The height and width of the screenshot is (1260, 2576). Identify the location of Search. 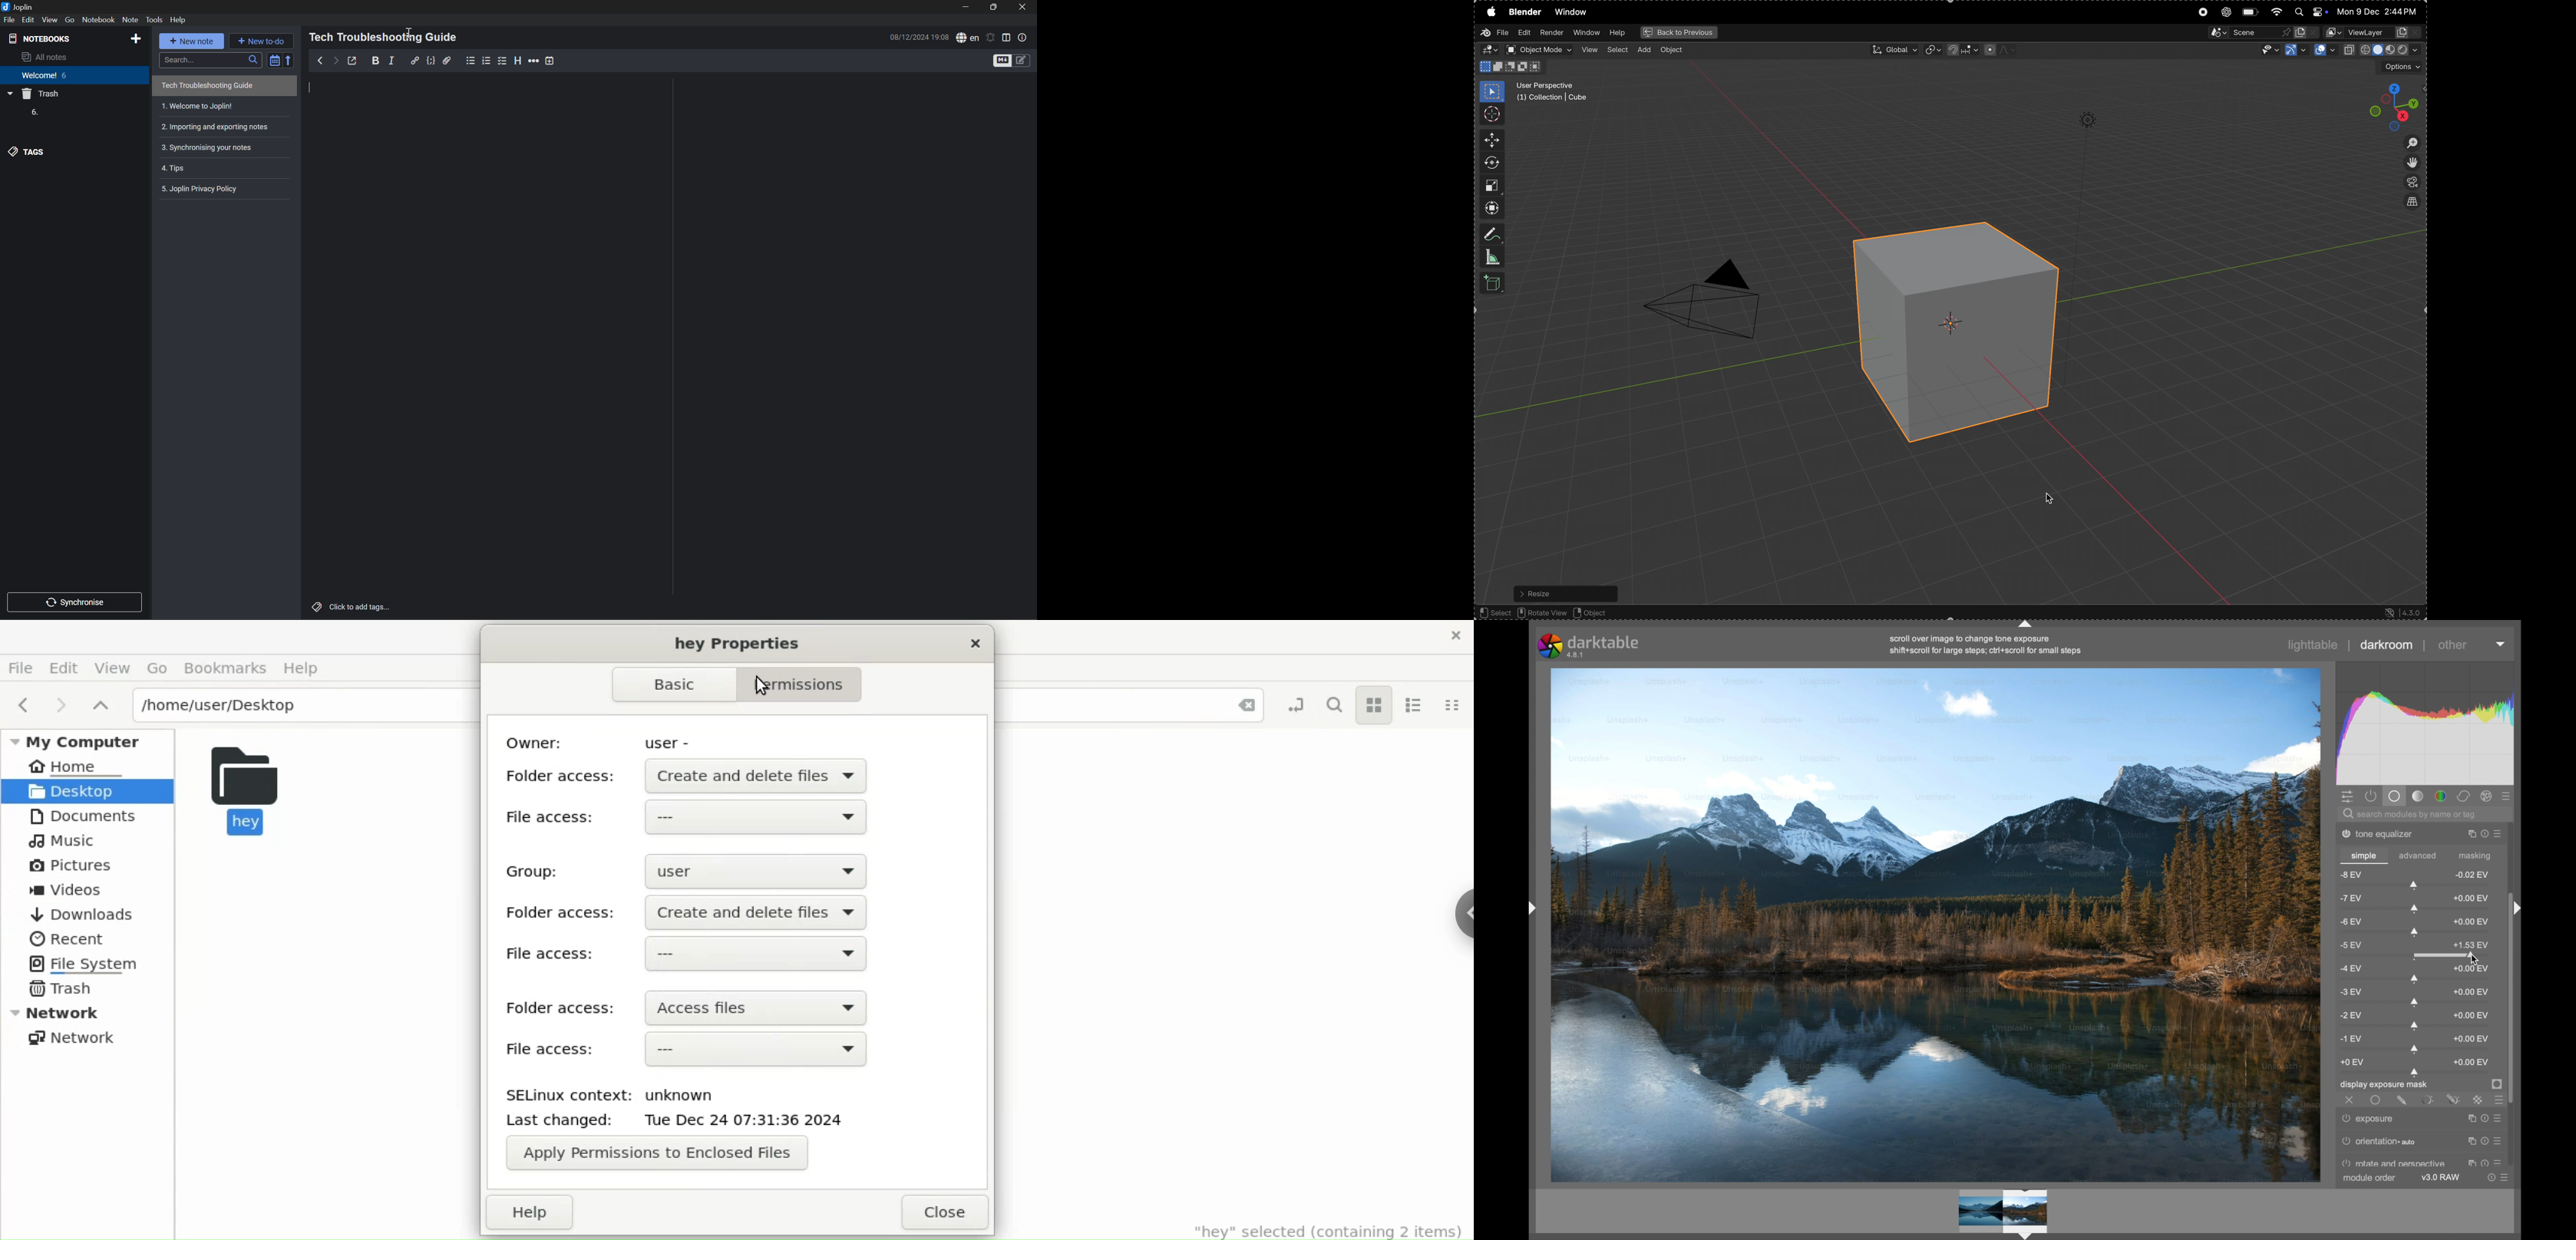
(210, 59).